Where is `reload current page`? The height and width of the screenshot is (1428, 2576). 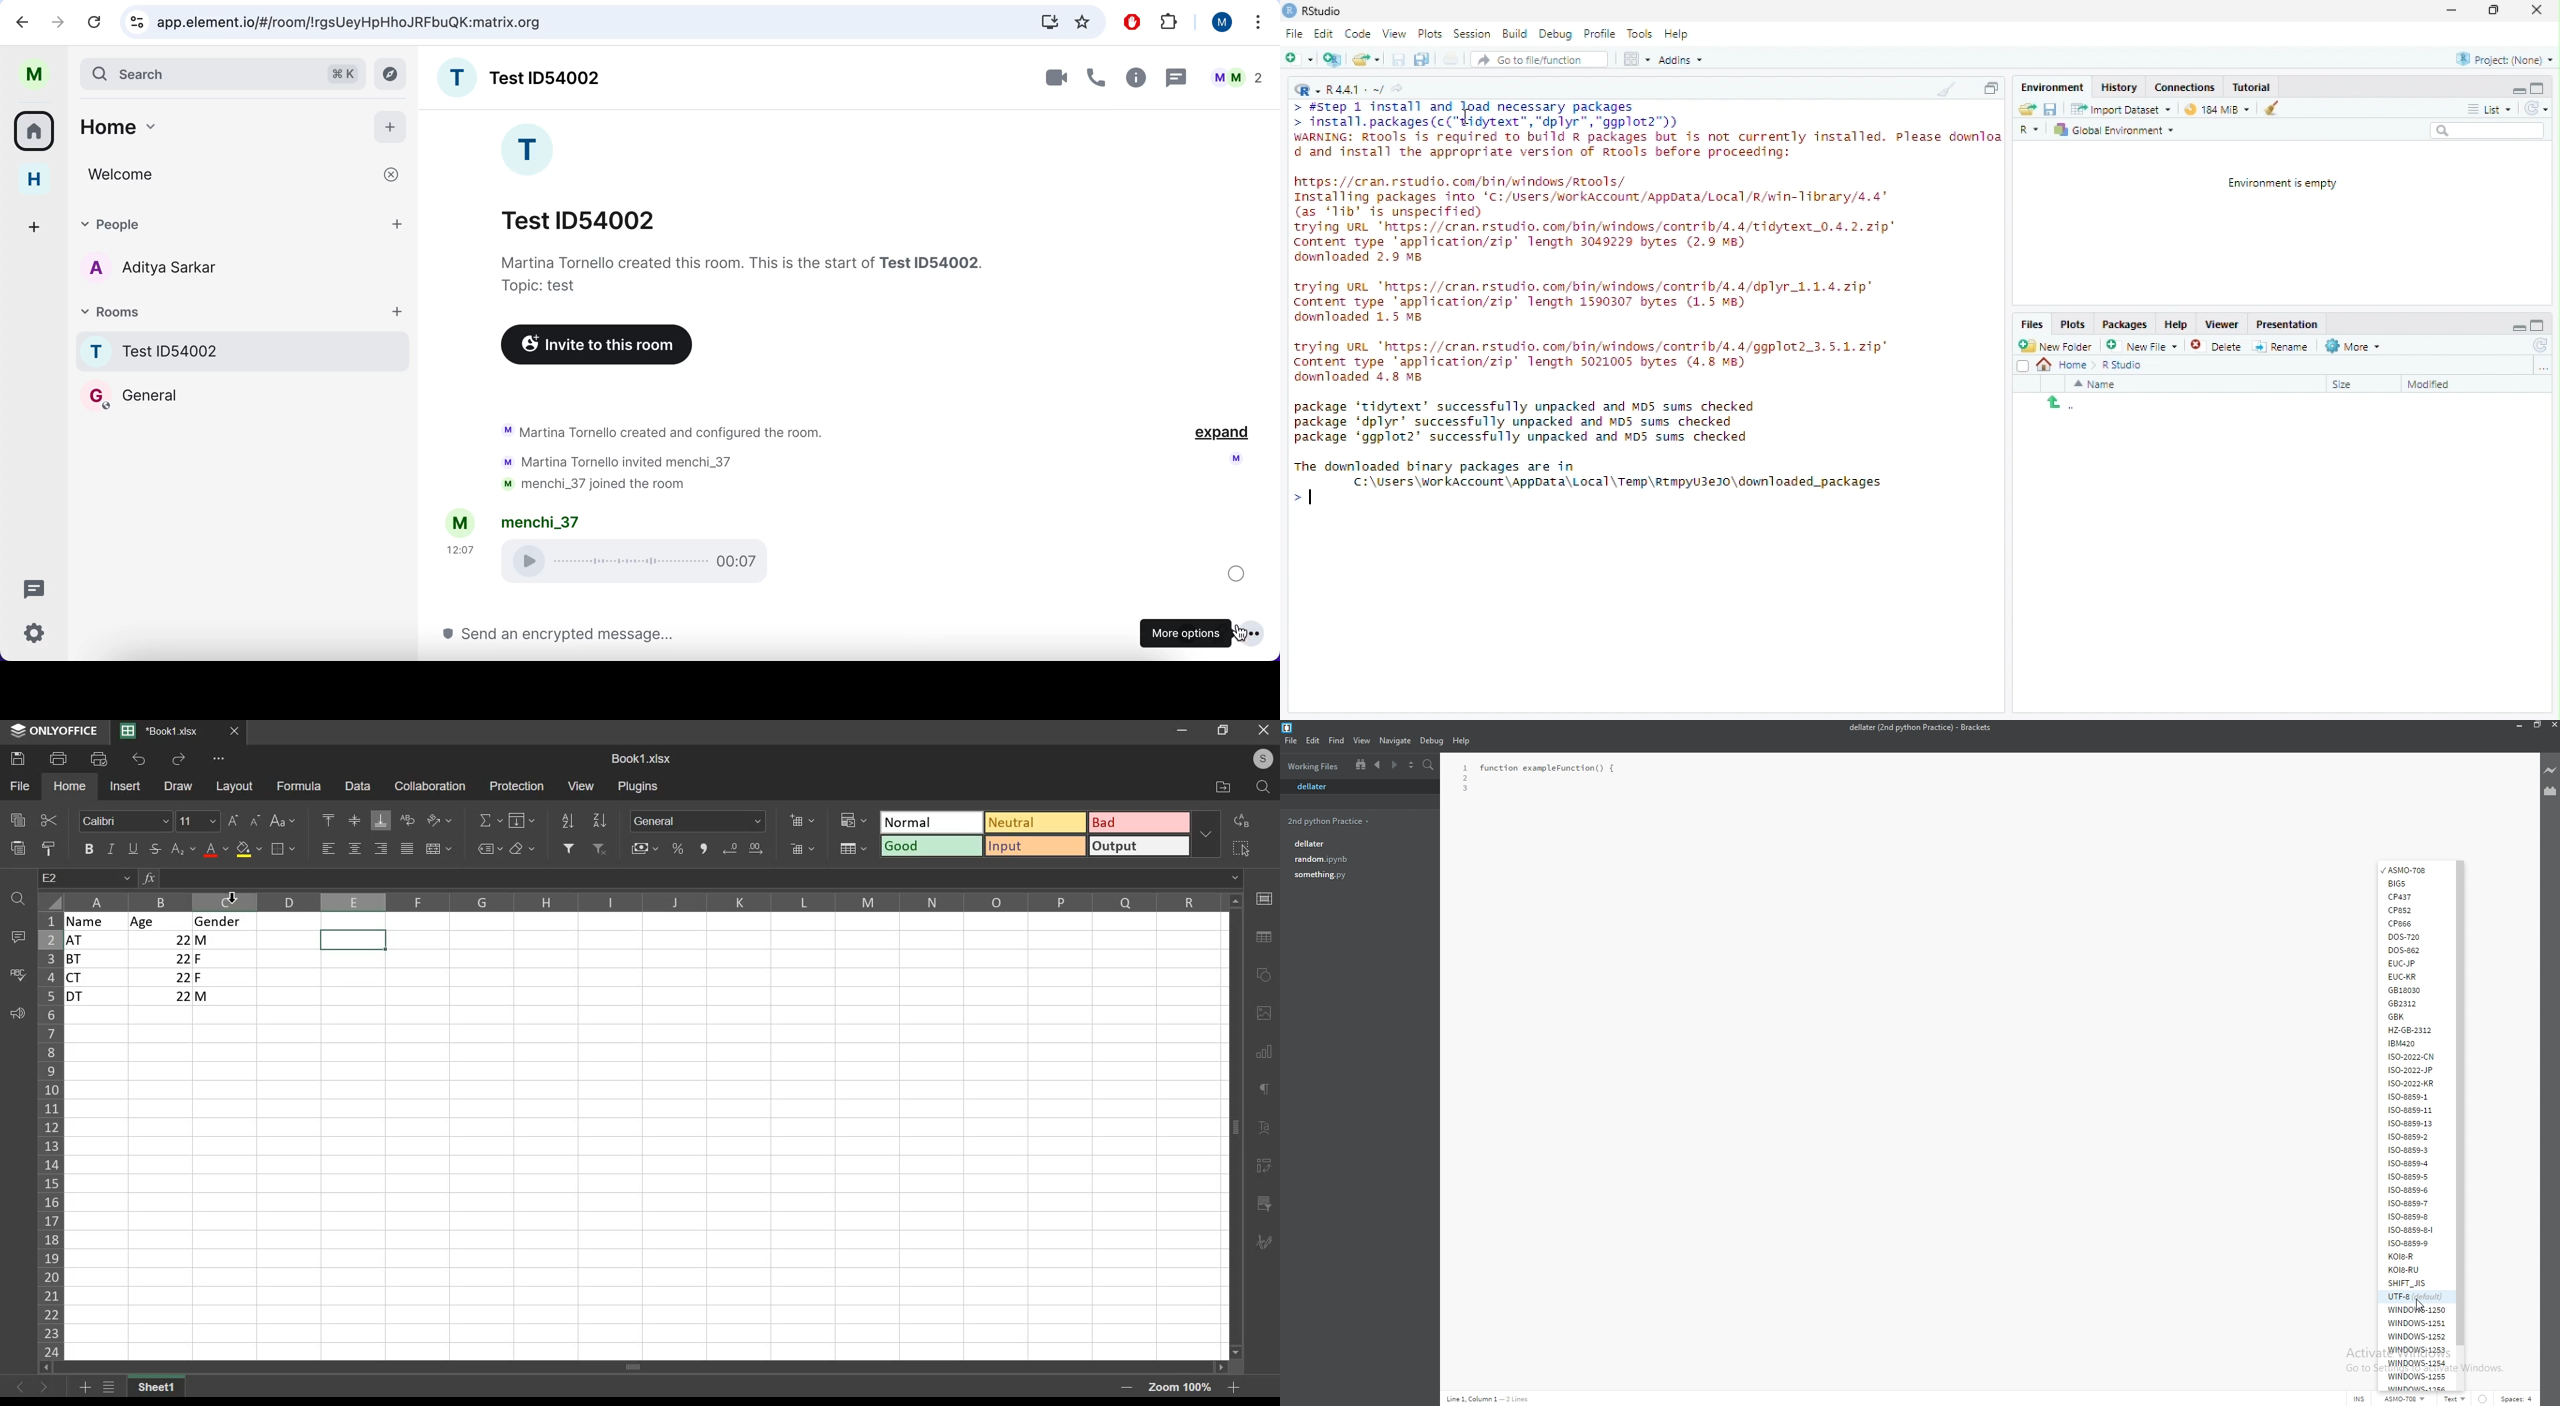 reload current page is located at coordinates (96, 22).